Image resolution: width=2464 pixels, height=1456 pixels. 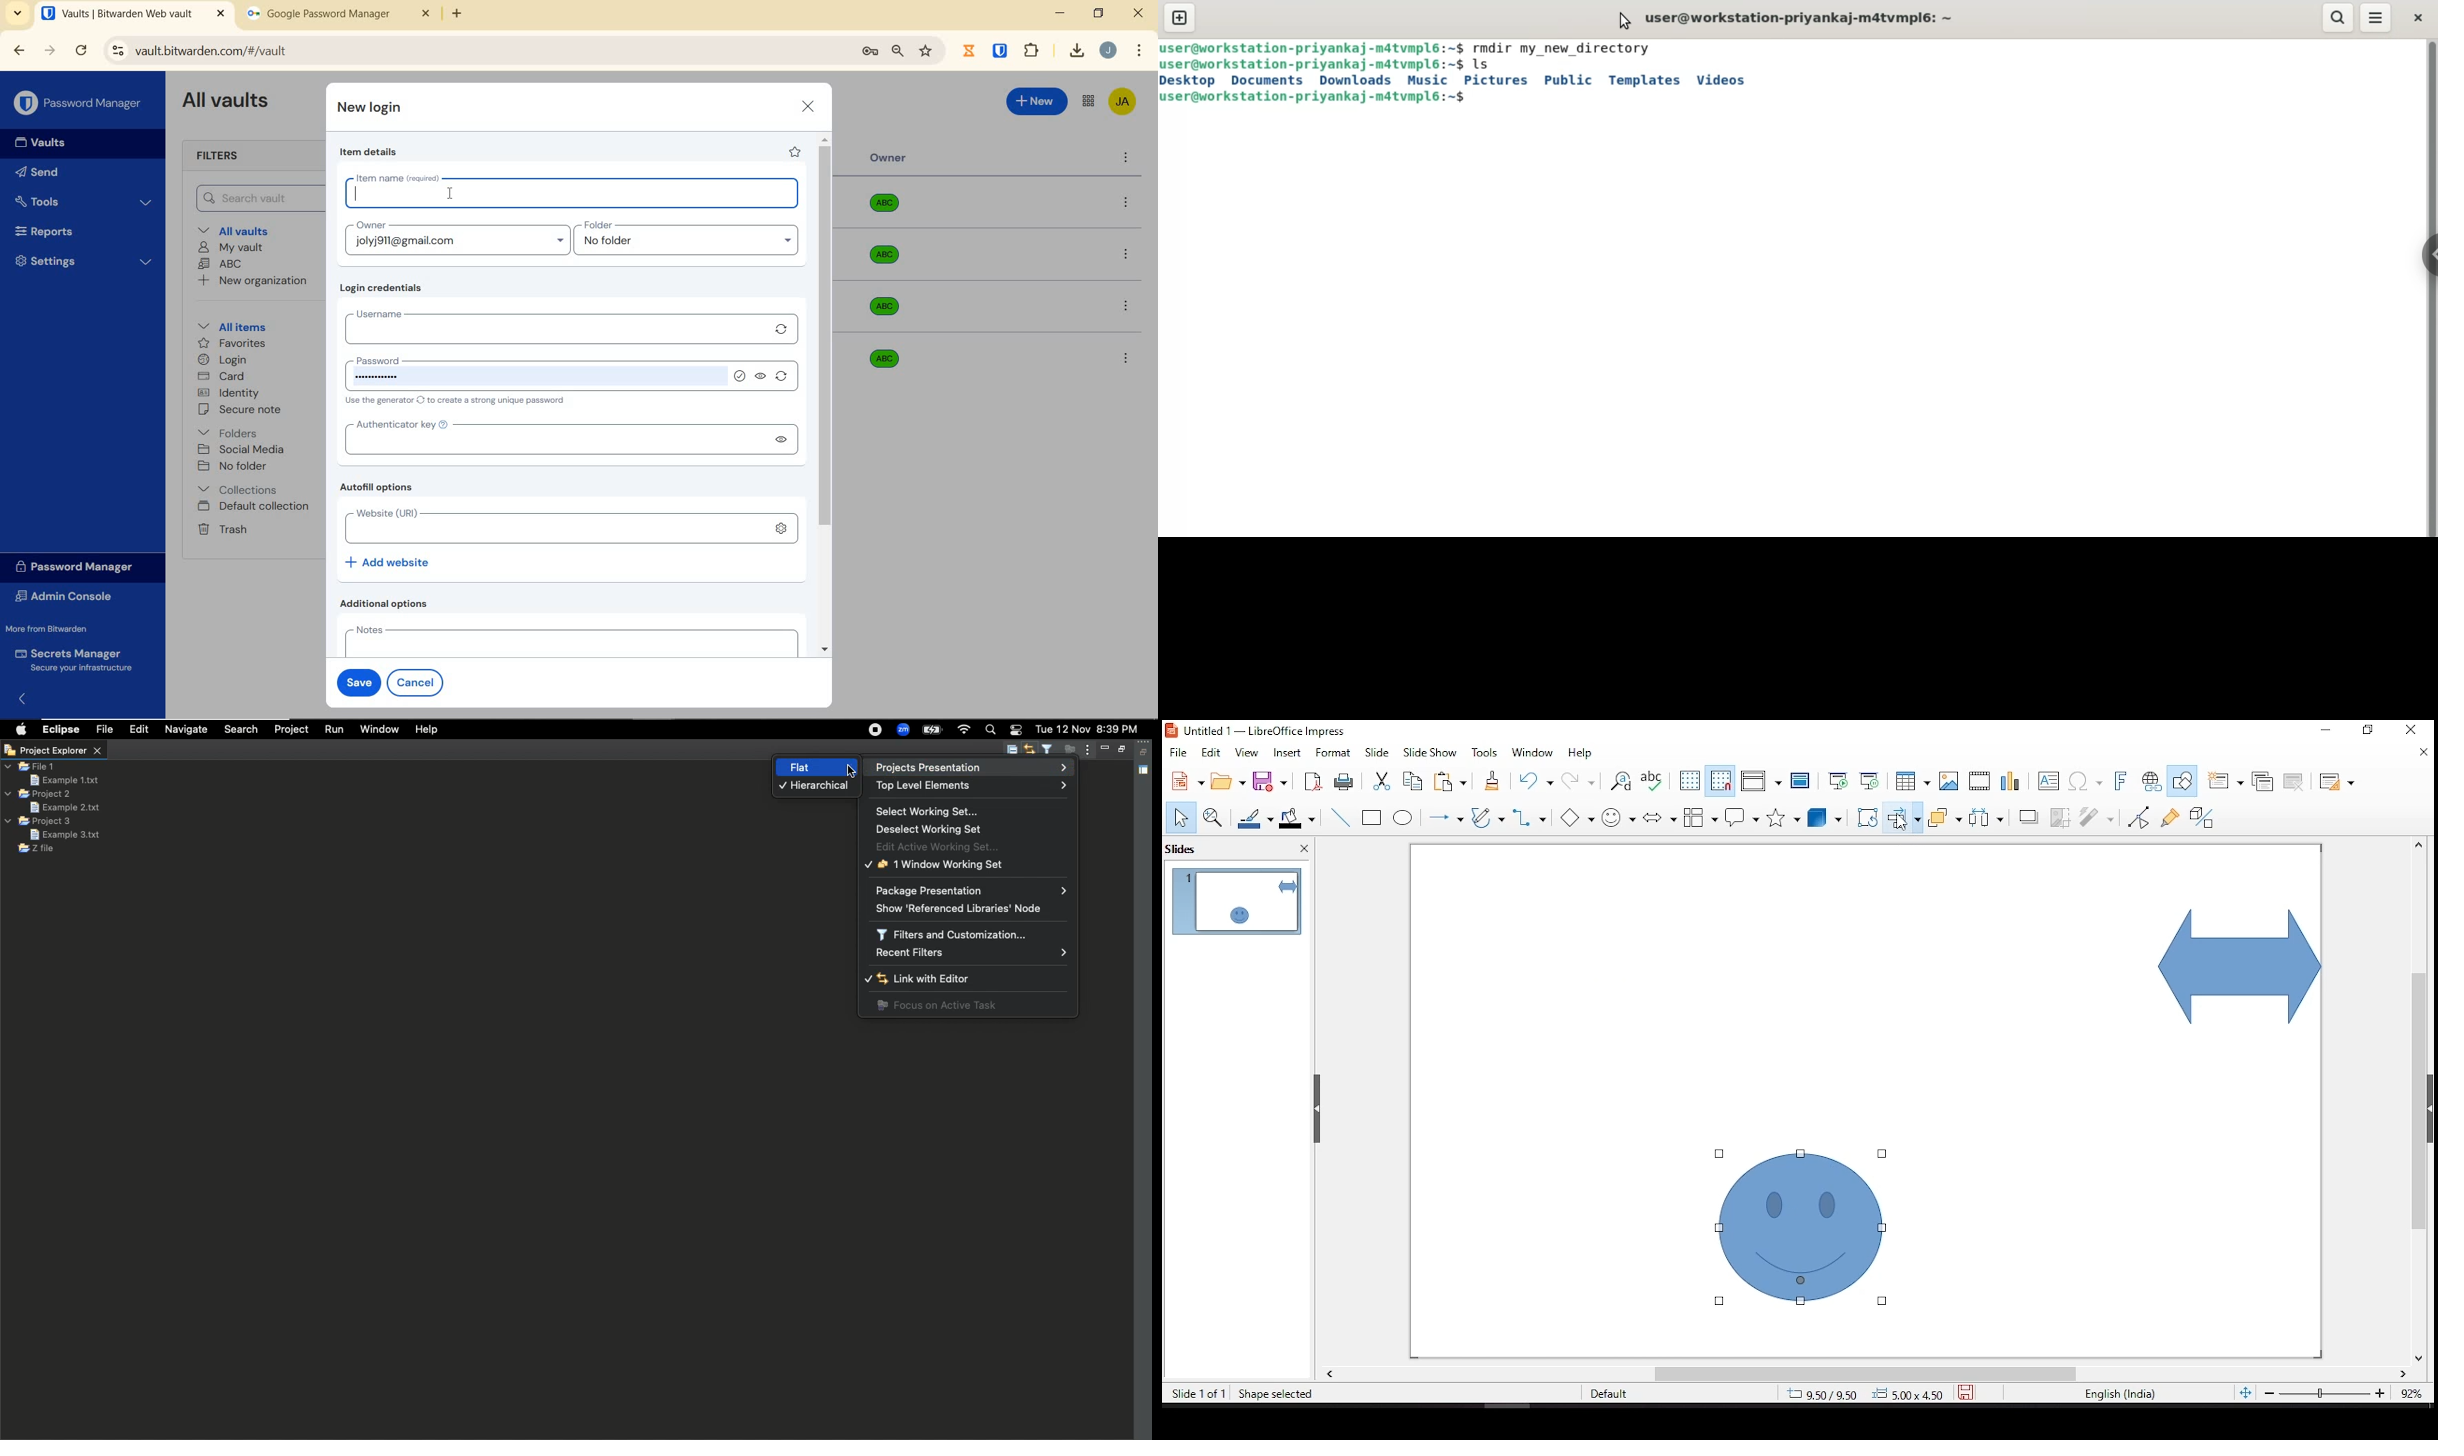 I want to click on All Vaults, so click(x=229, y=102).